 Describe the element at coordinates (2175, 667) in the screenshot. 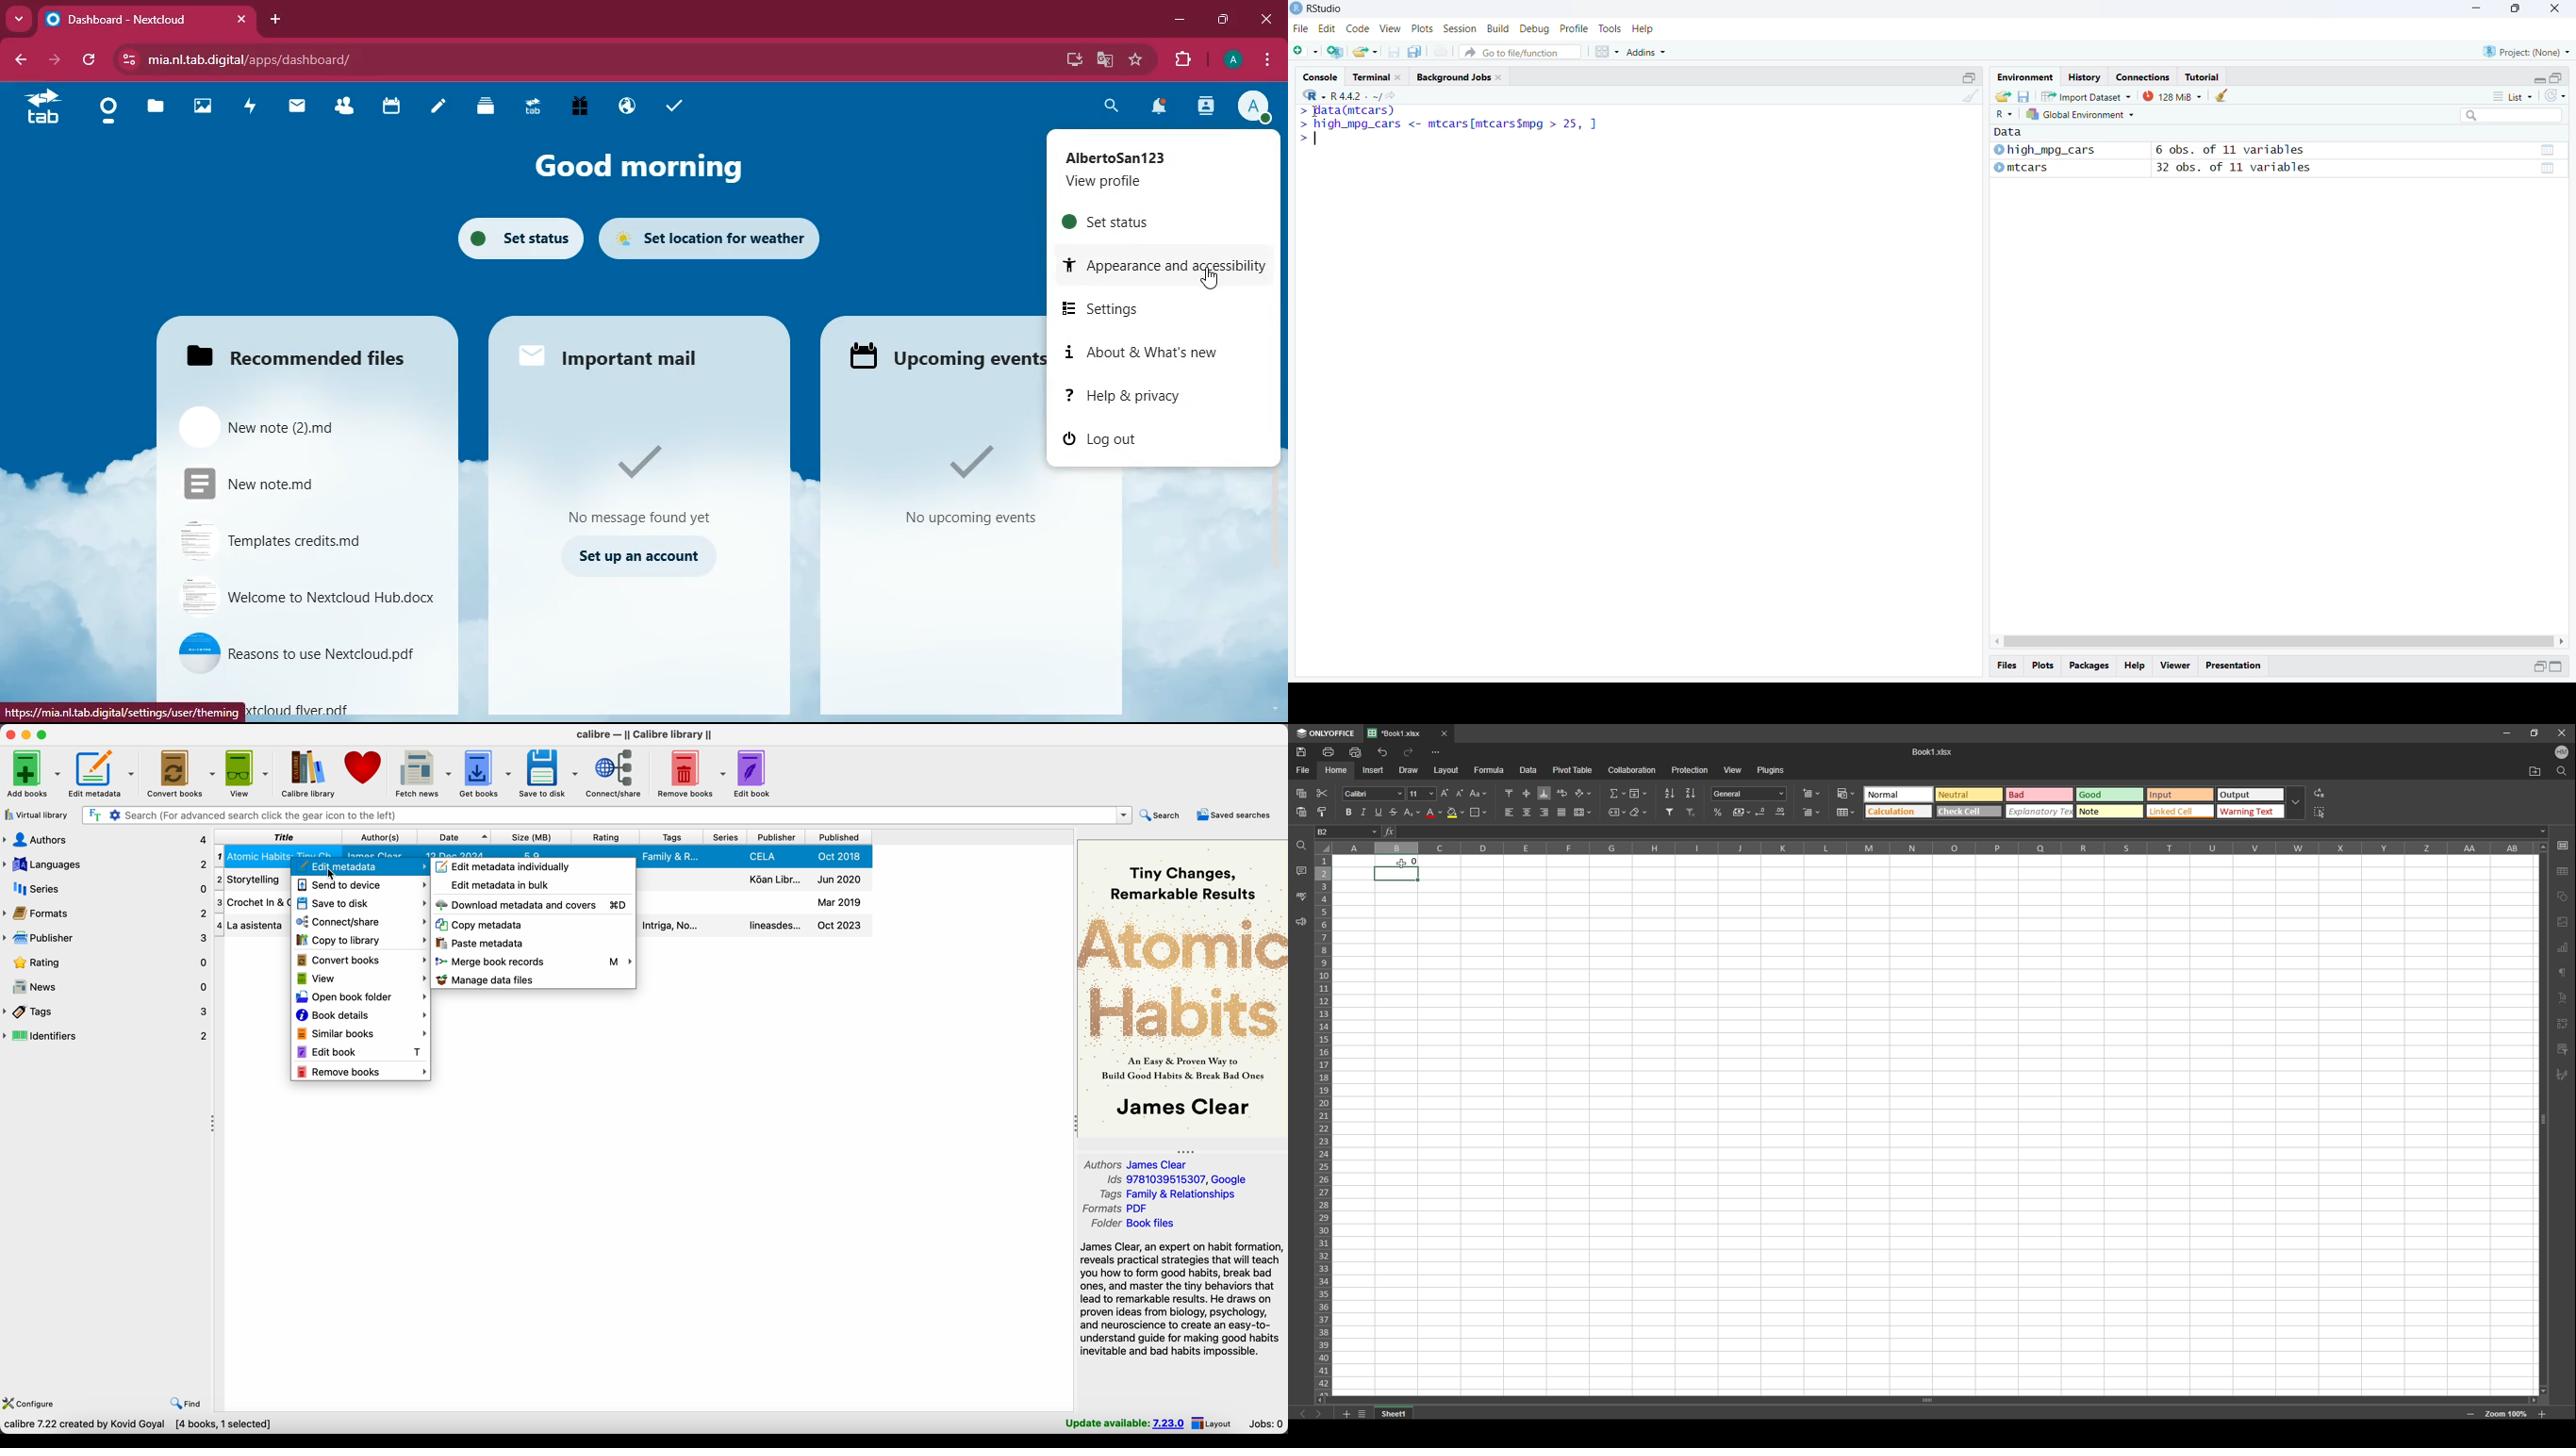

I see `Viewer` at that location.